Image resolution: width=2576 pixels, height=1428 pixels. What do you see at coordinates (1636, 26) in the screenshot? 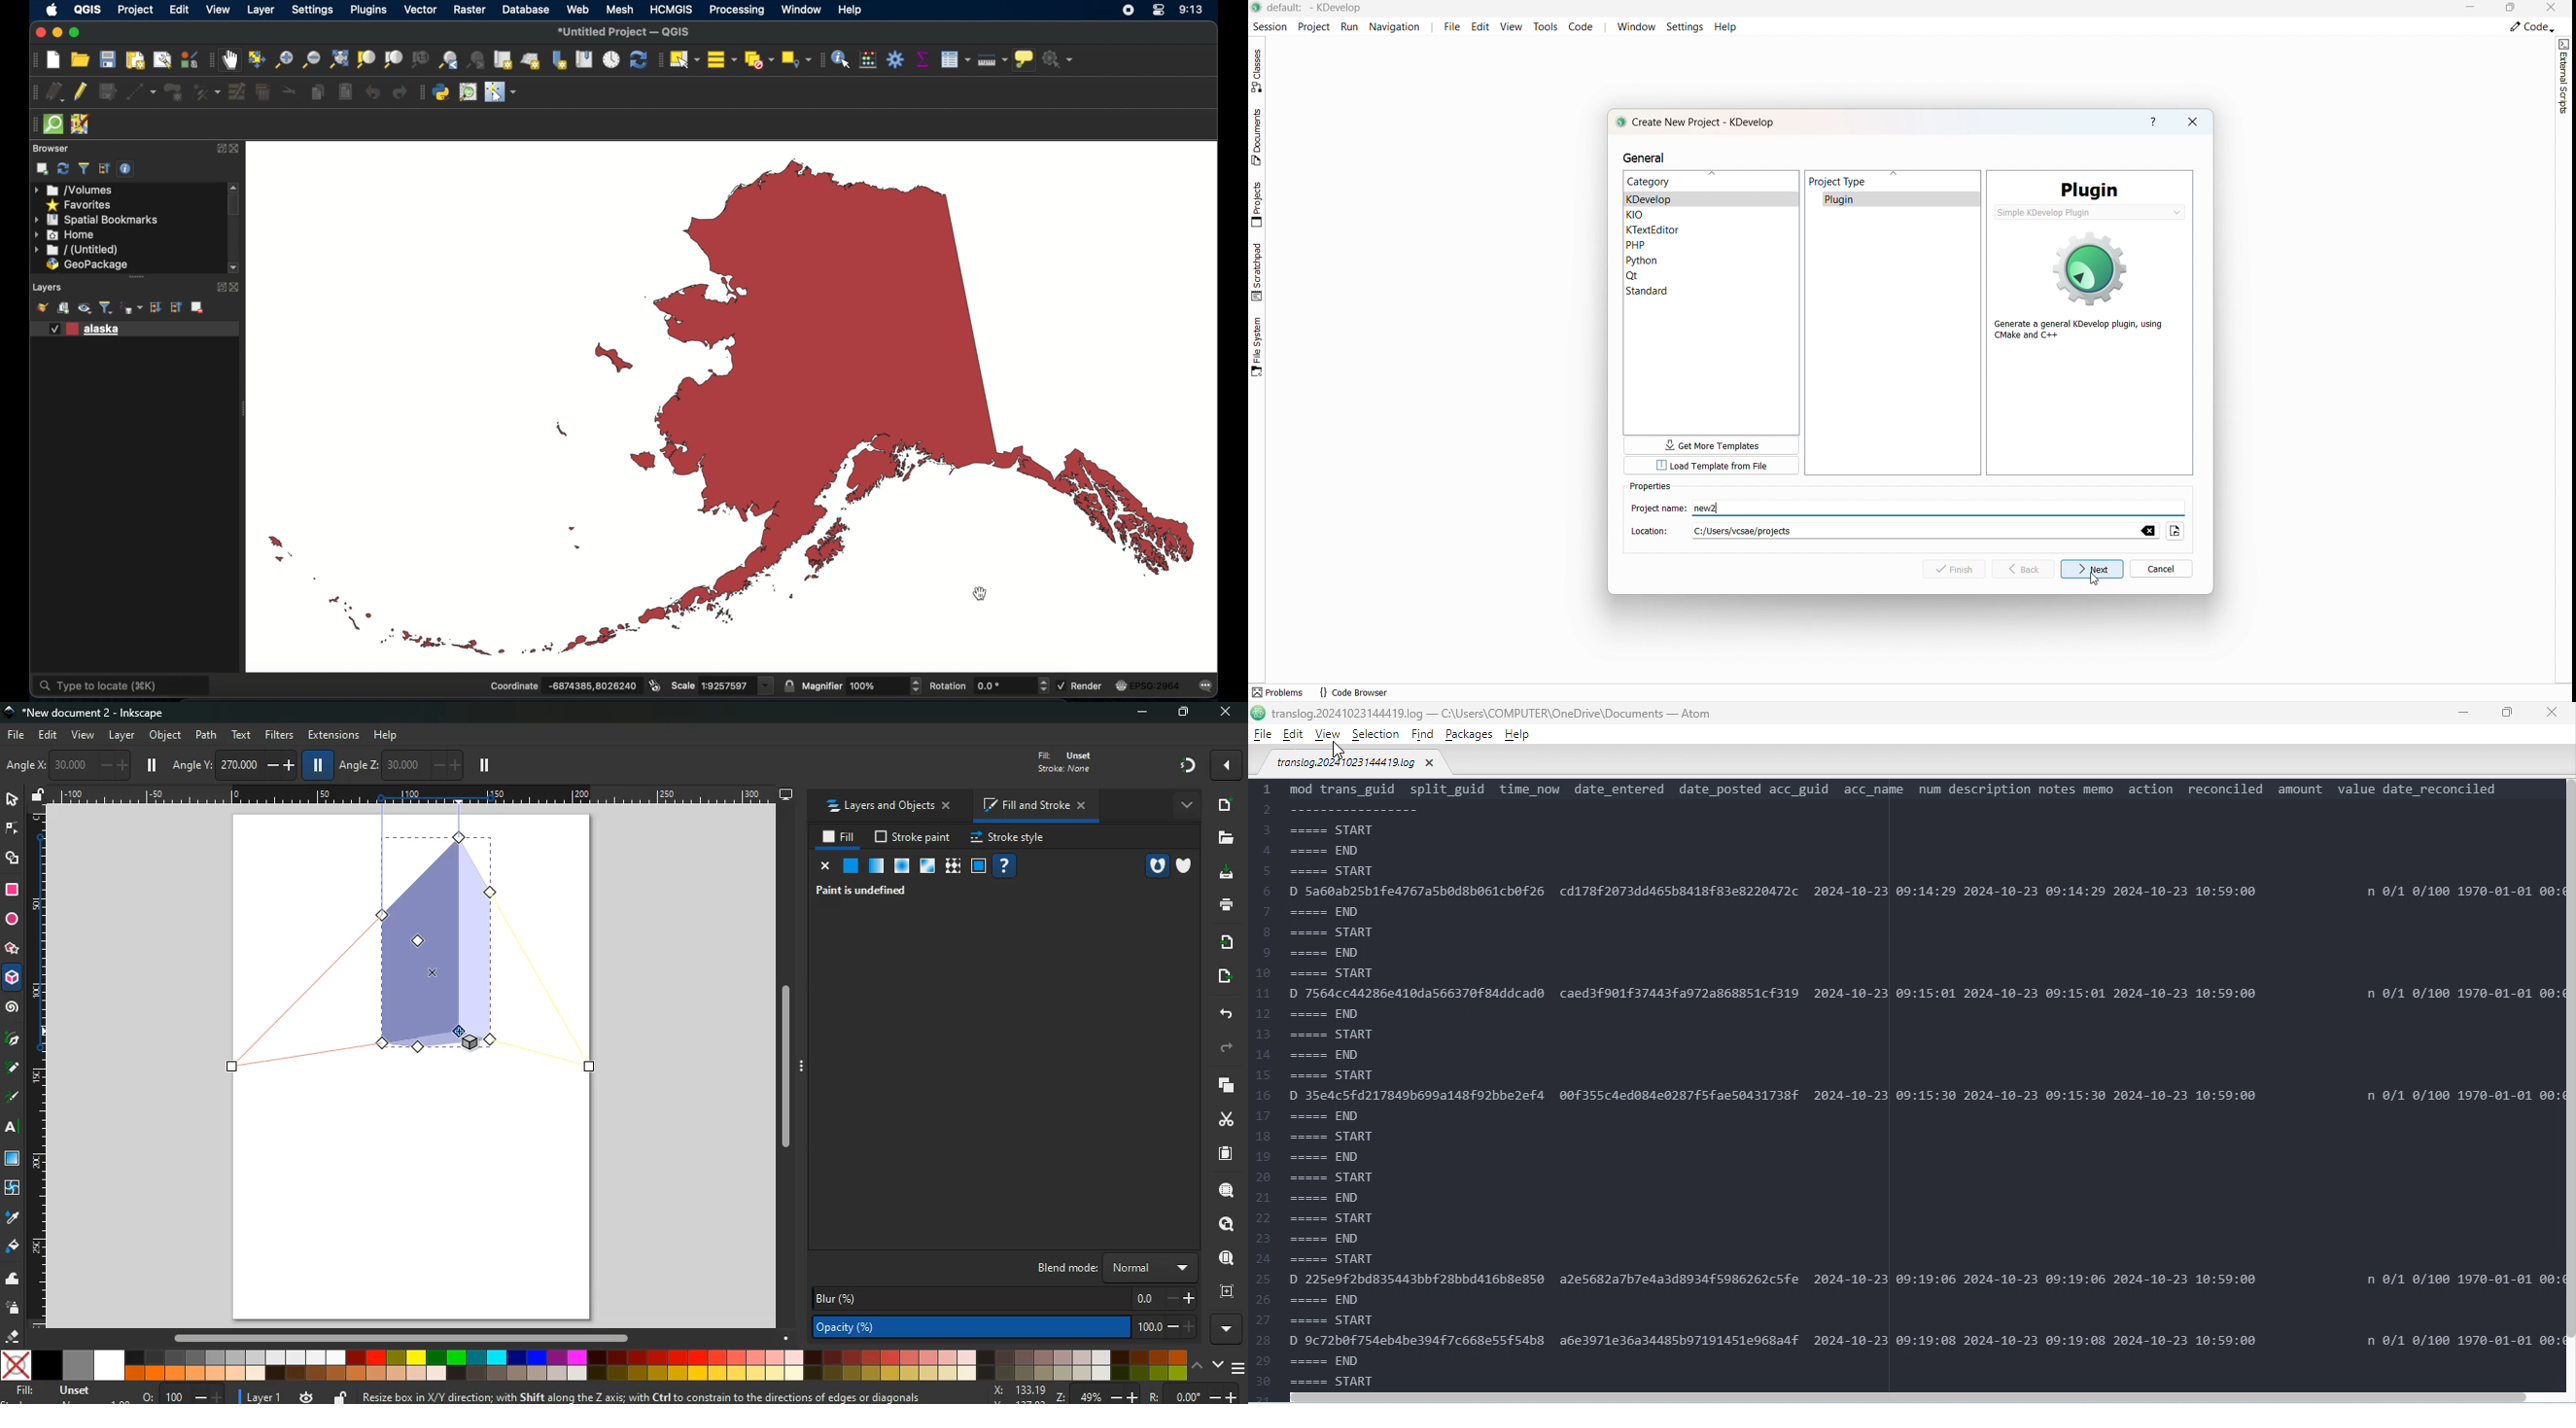
I see `Window` at bounding box center [1636, 26].